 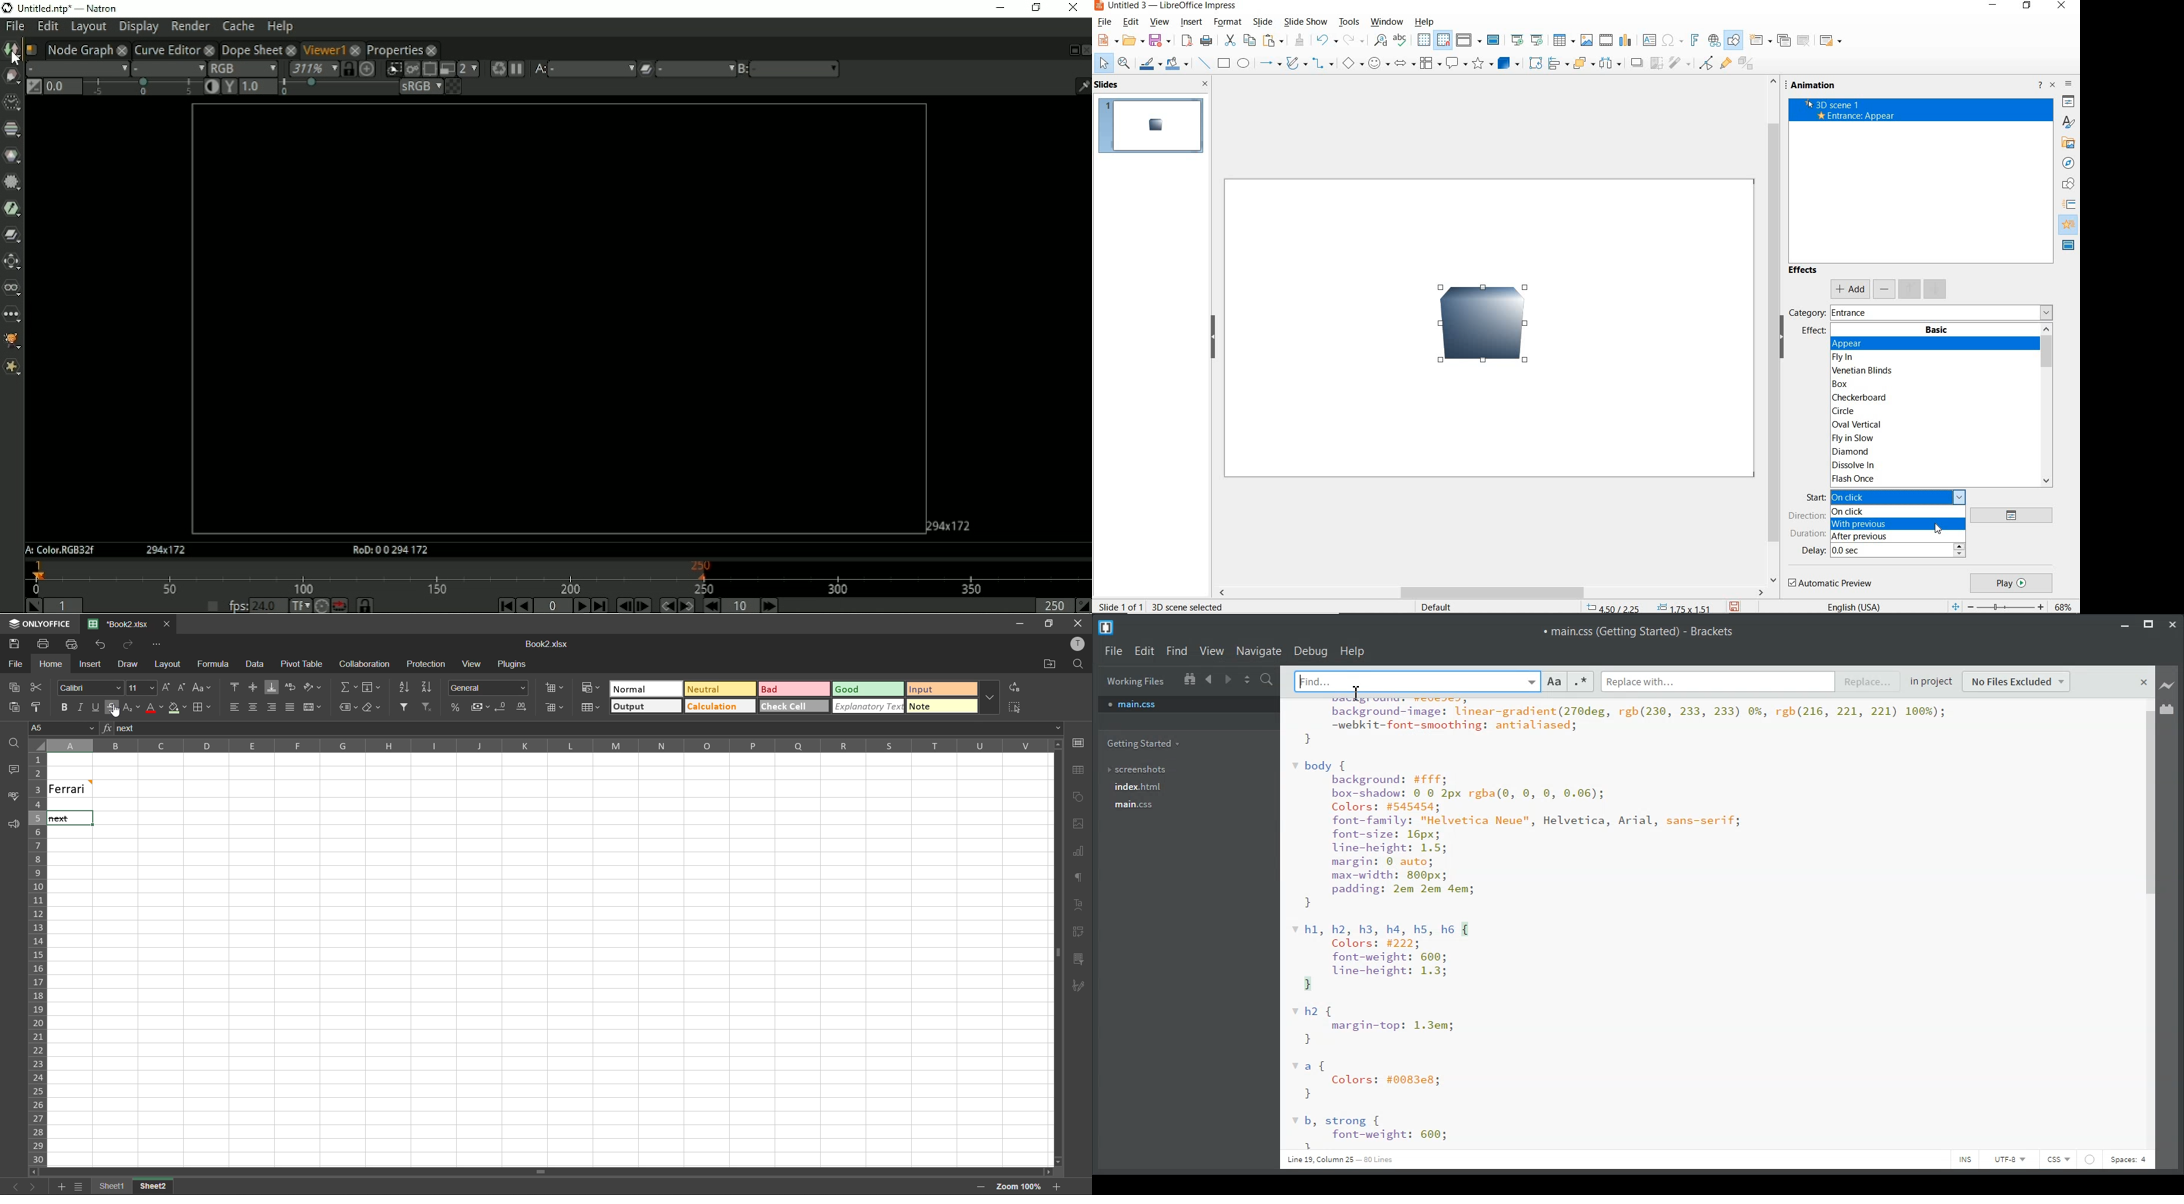 What do you see at coordinates (1188, 703) in the screenshot?
I see `main.css` at bounding box center [1188, 703].